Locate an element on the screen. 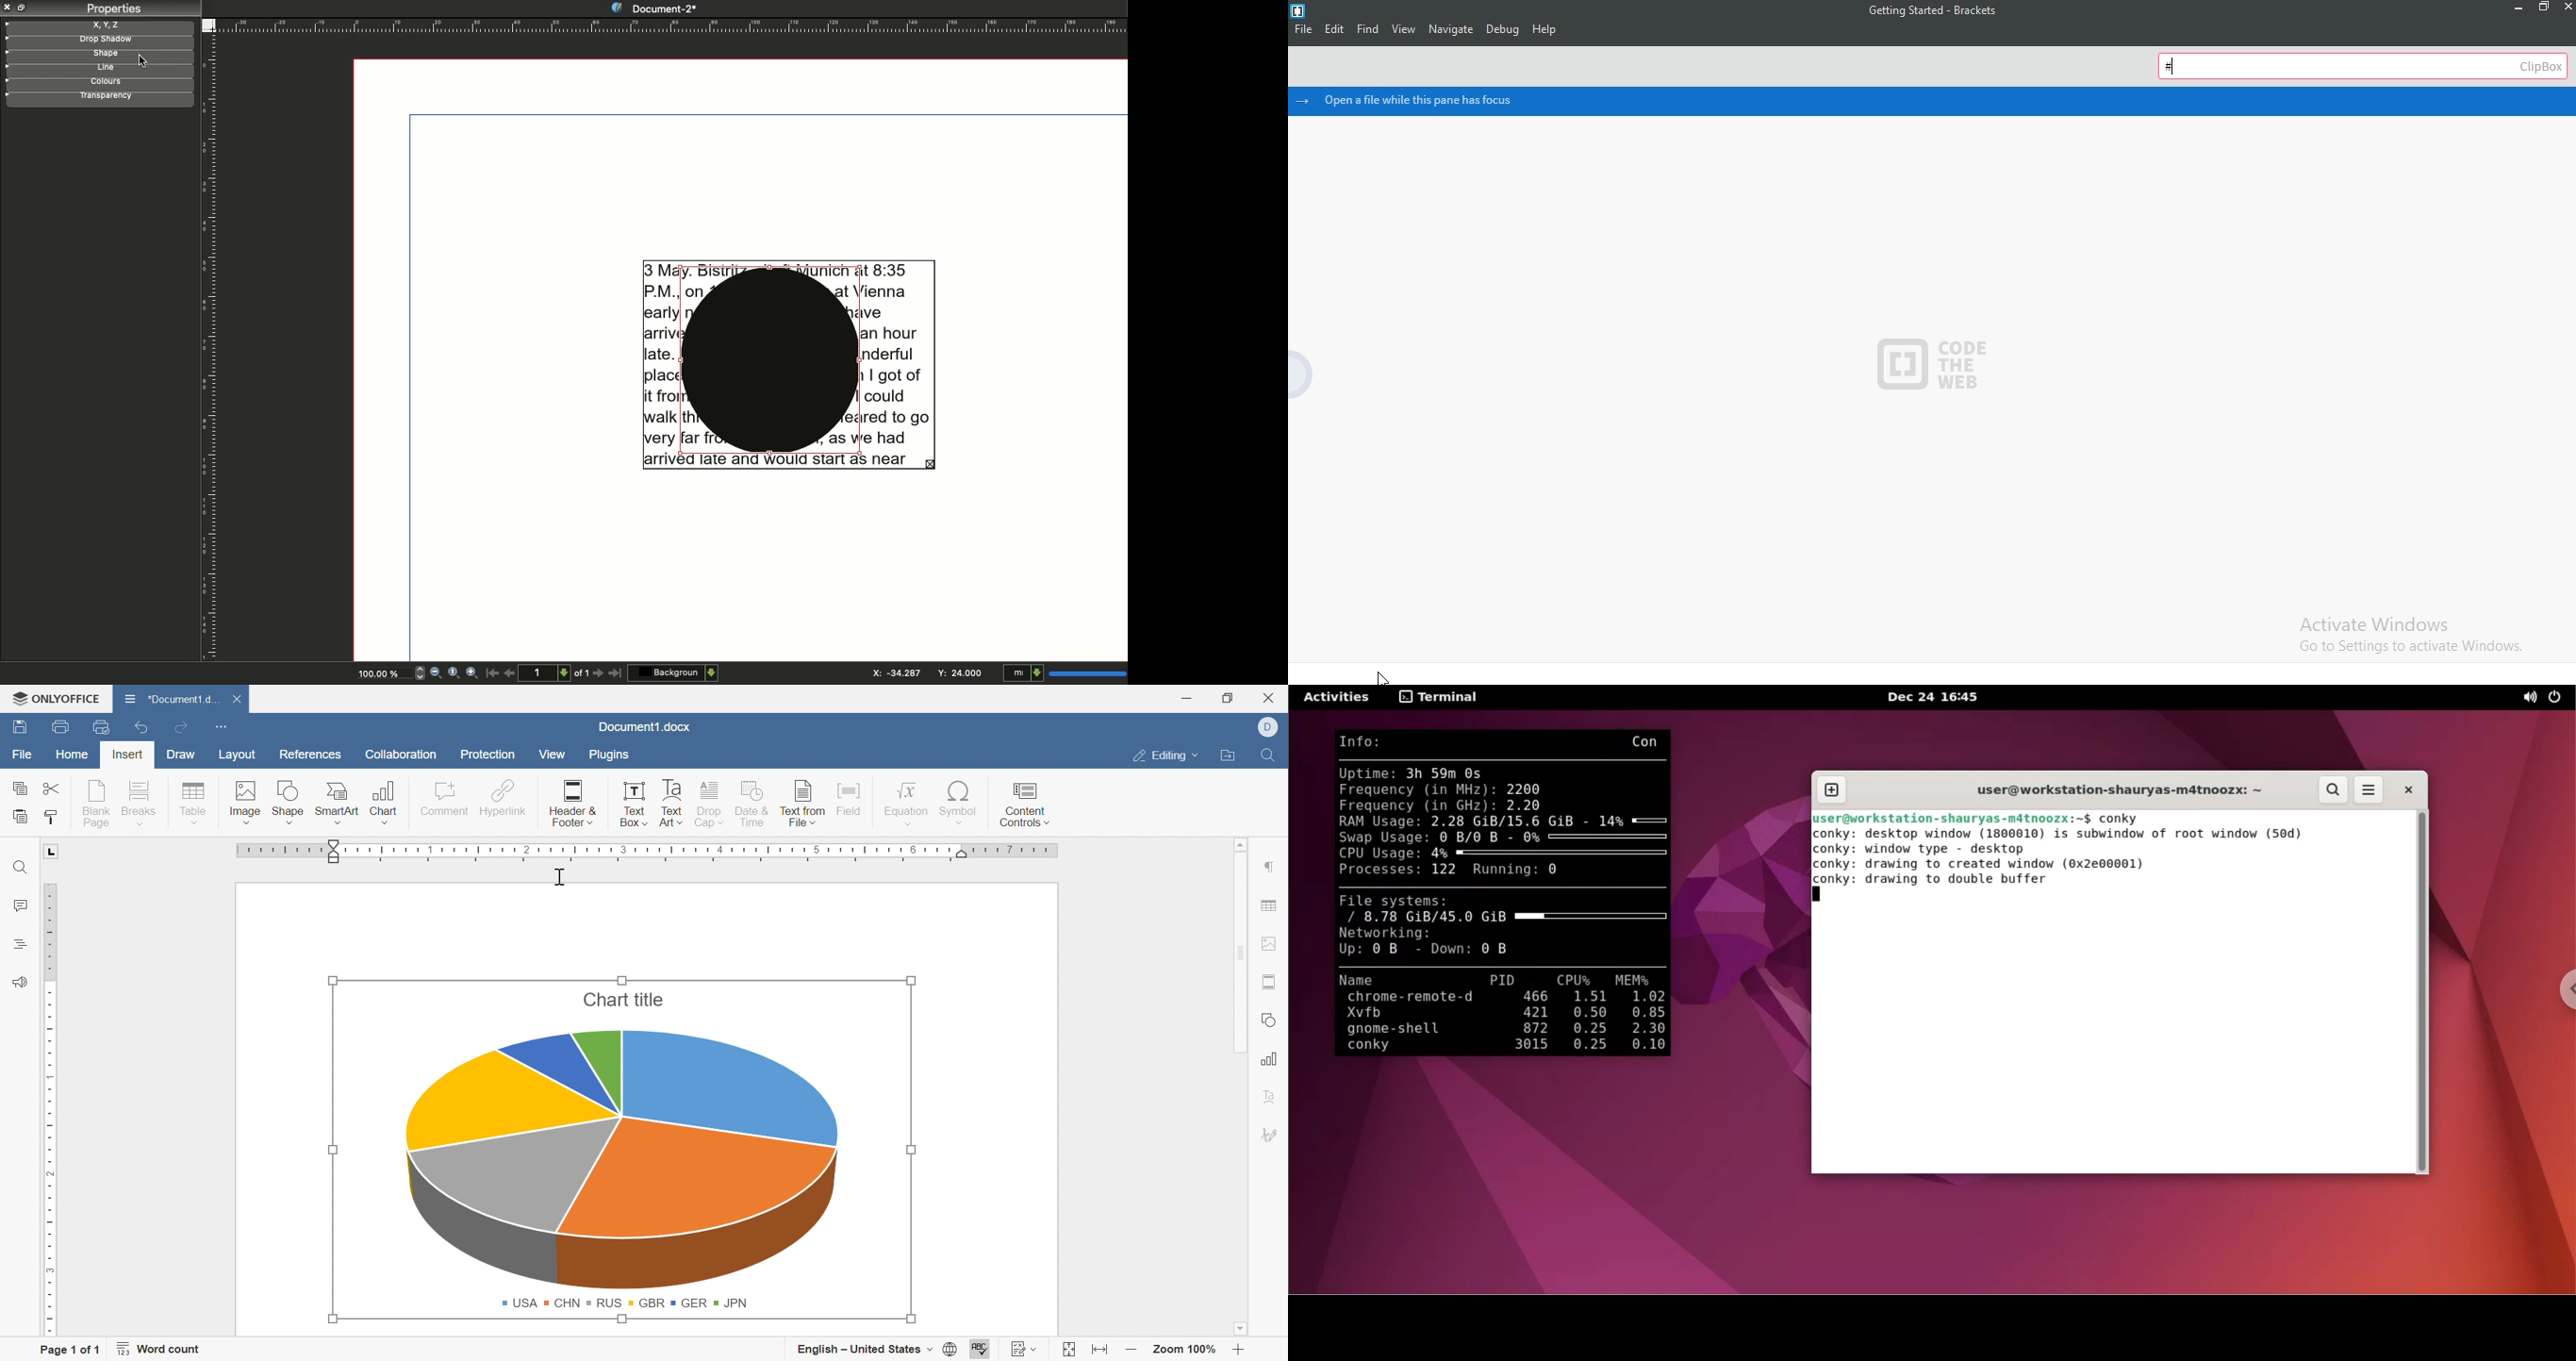 The height and width of the screenshot is (1372, 2576). Ruler is located at coordinates (52, 1110).